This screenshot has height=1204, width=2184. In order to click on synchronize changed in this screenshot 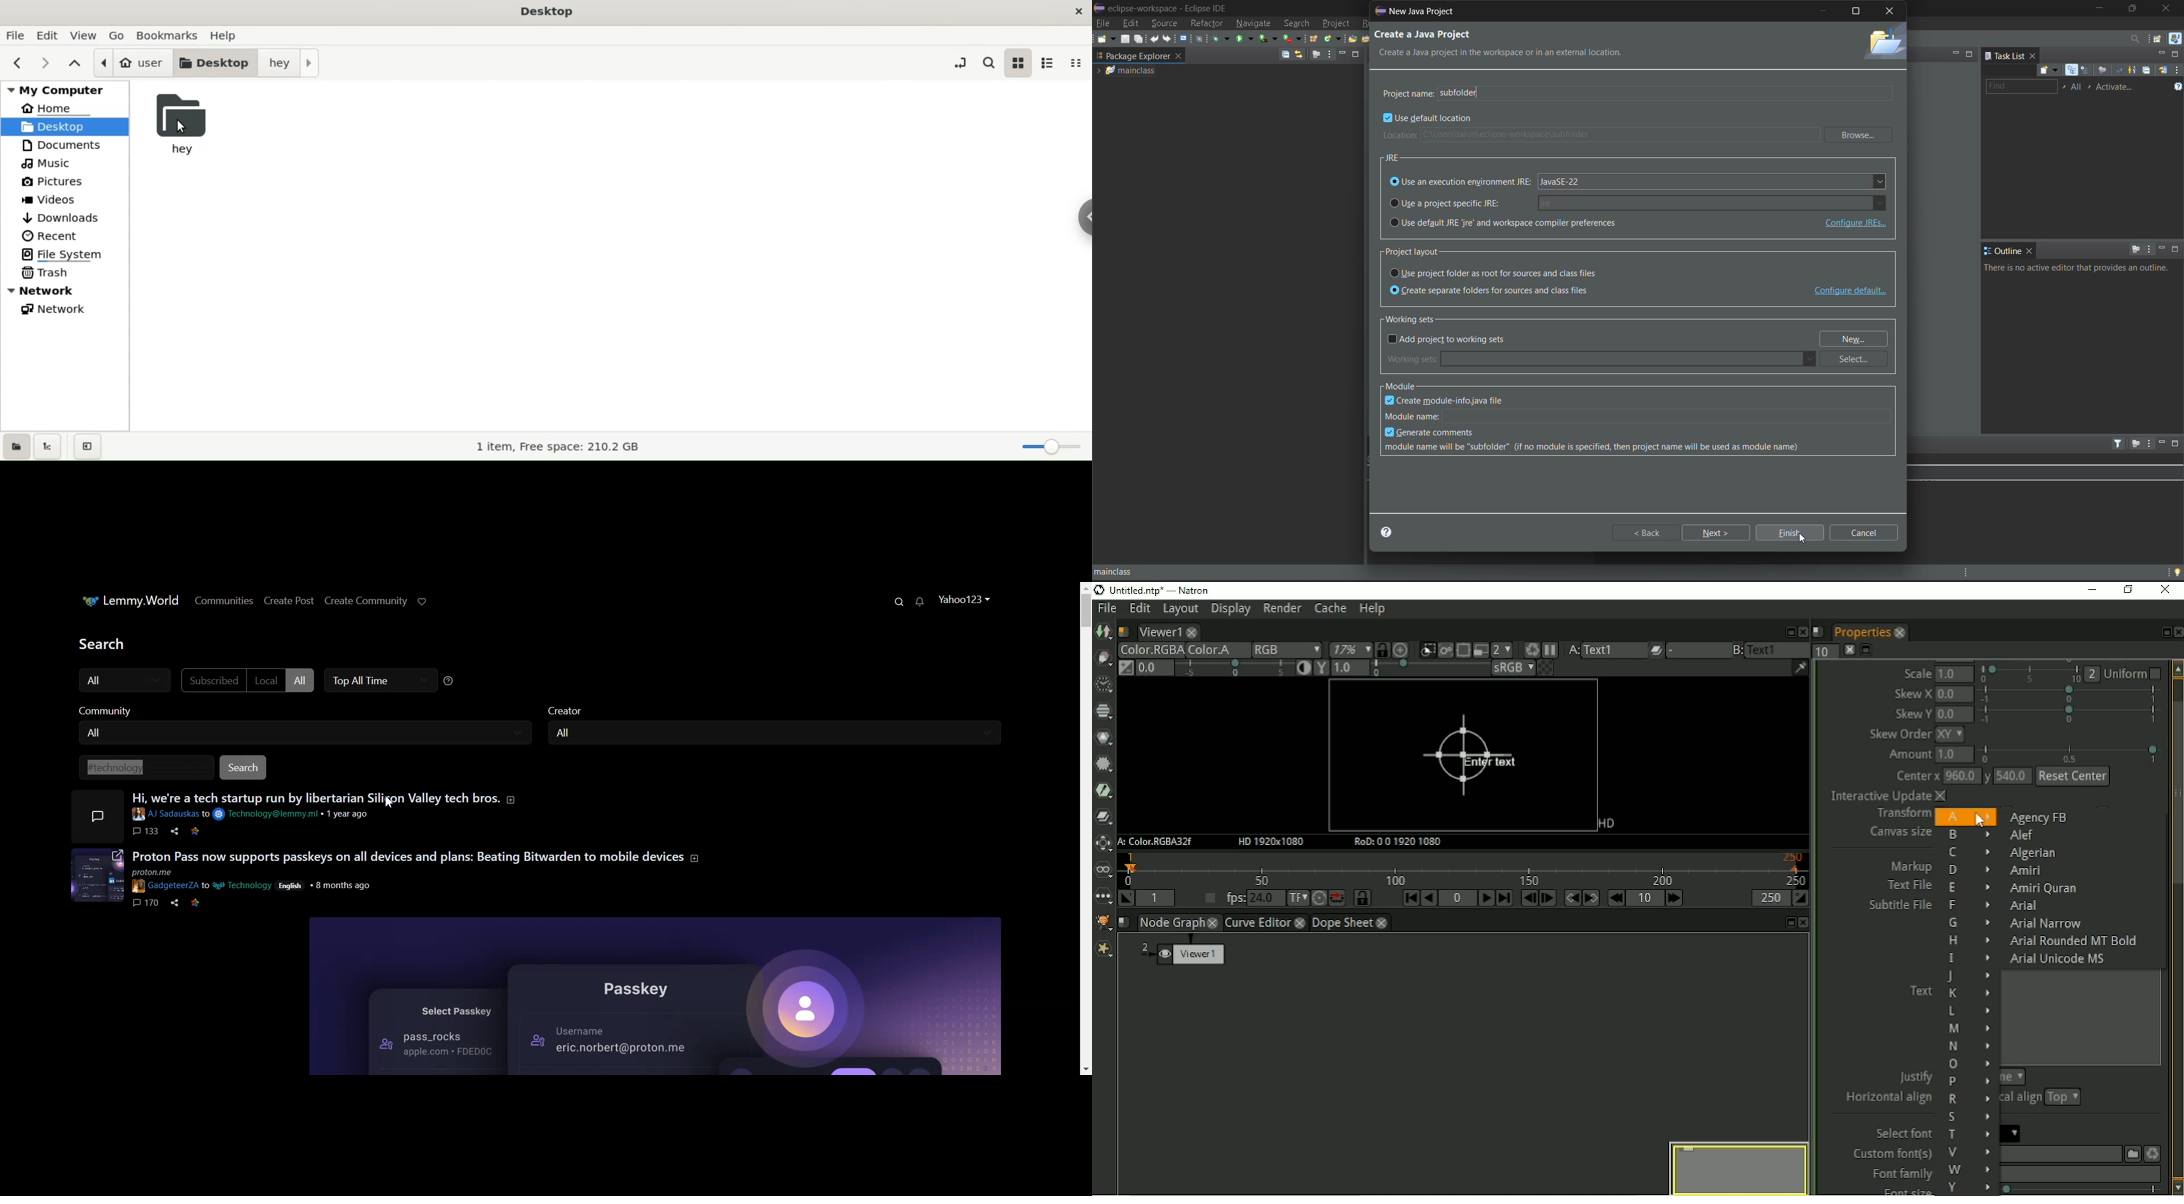, I will do `click(2162, 72)`.